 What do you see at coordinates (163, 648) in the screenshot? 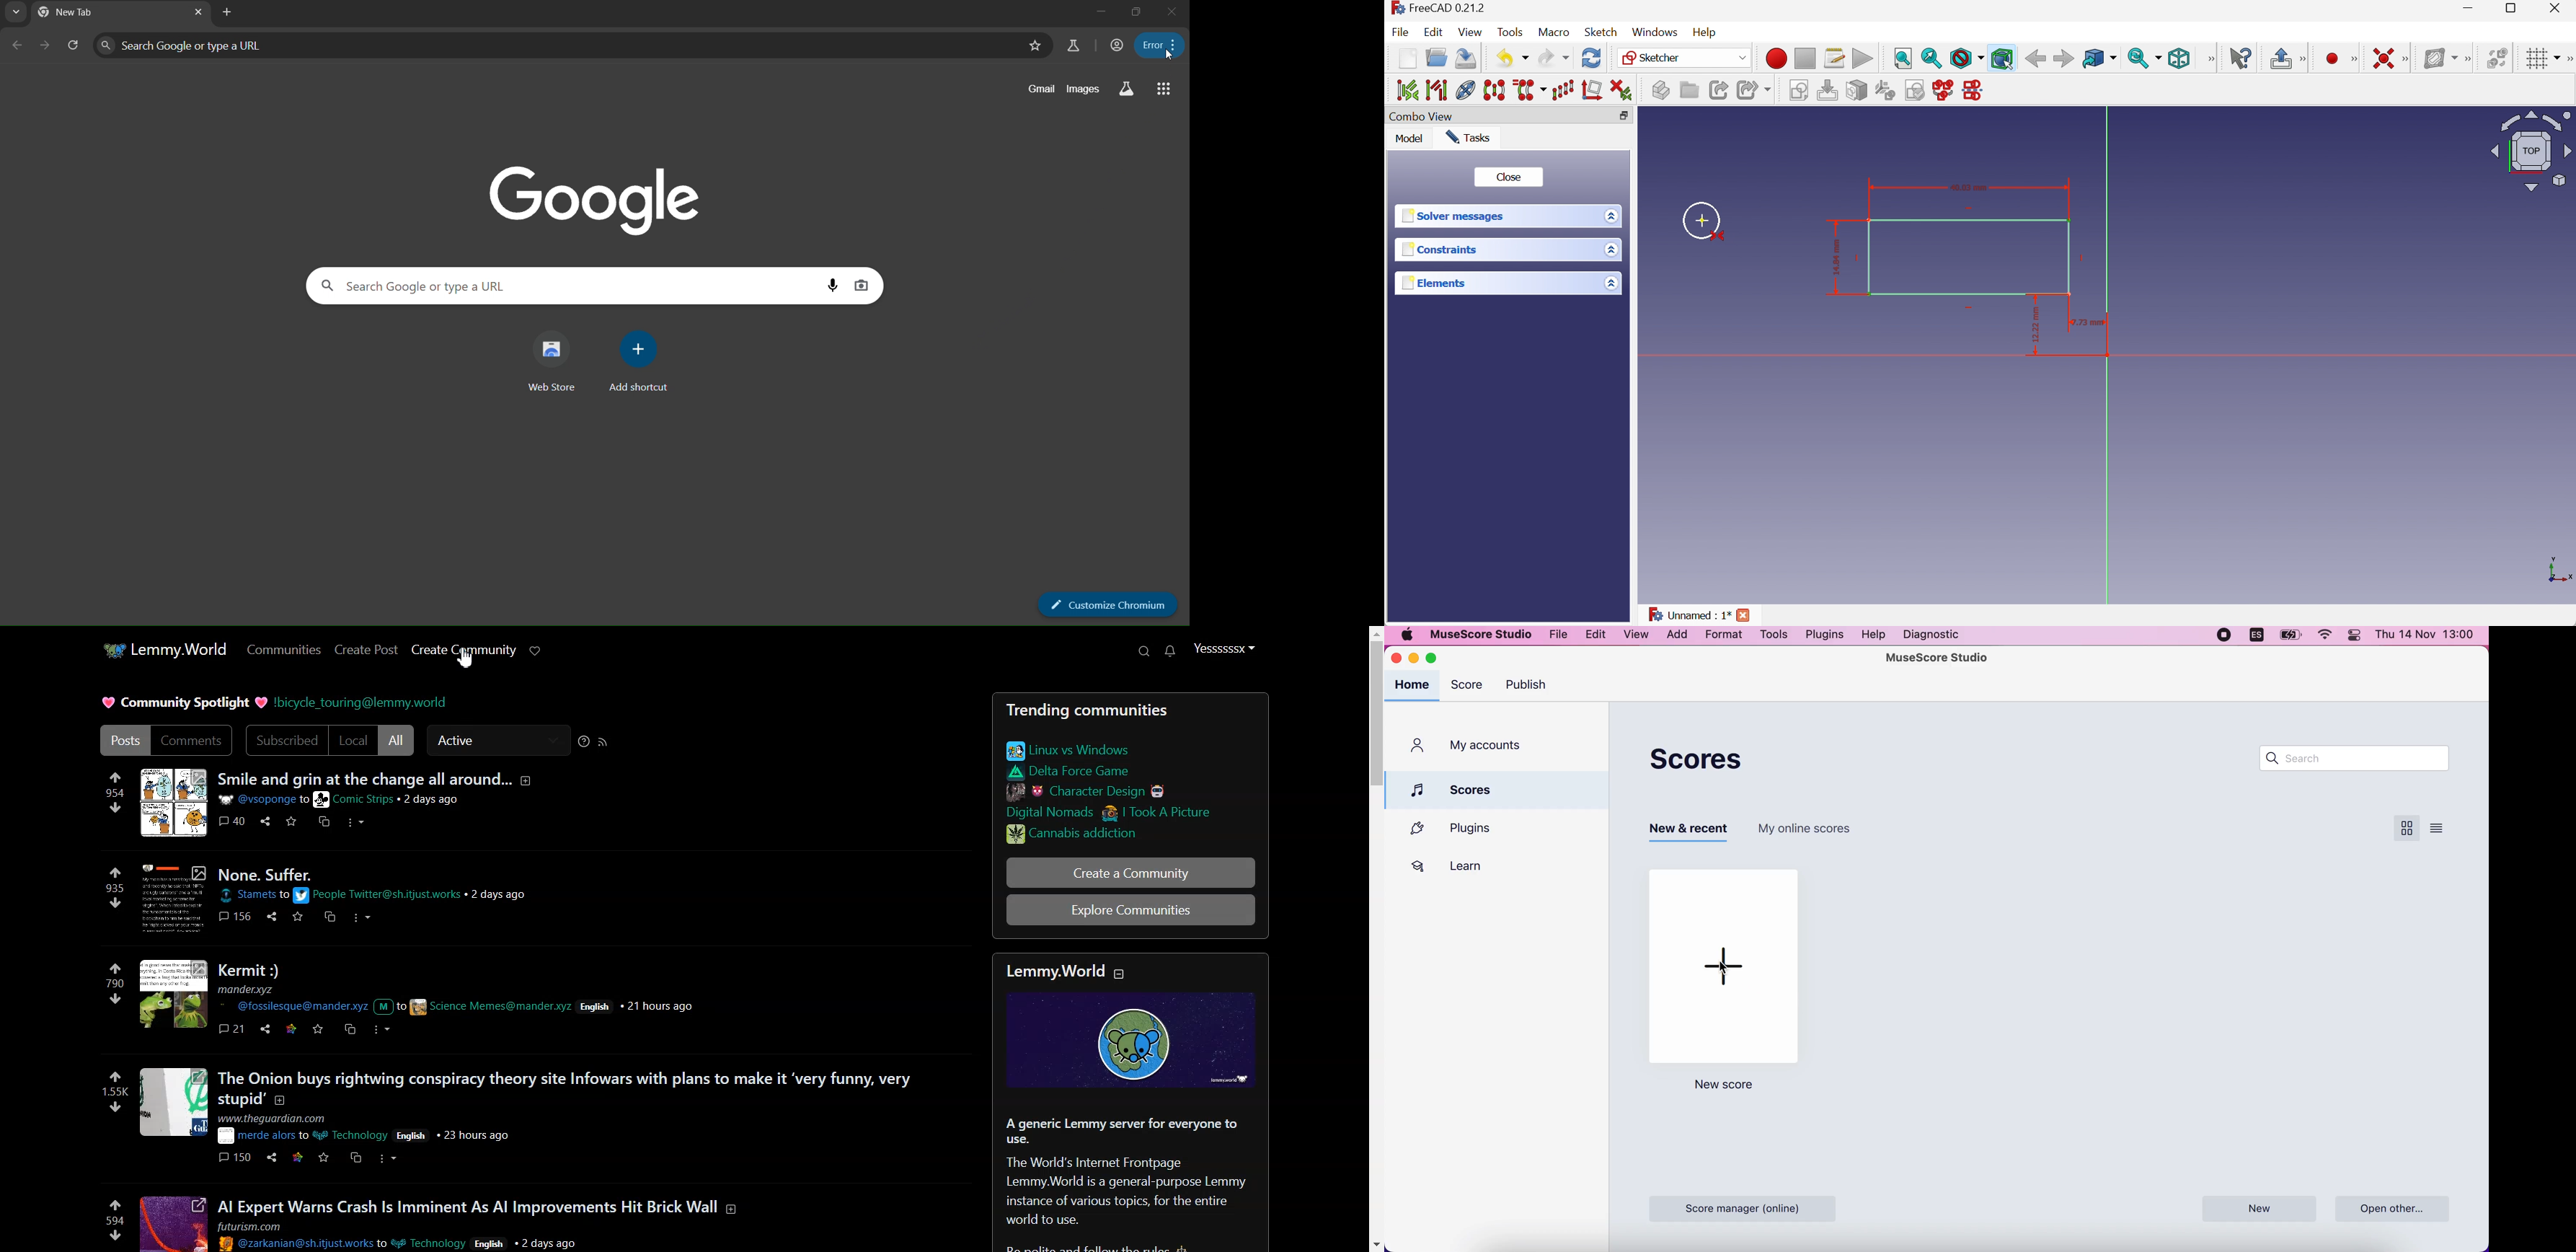
I see `Home window` at bounding box center [163, 648].